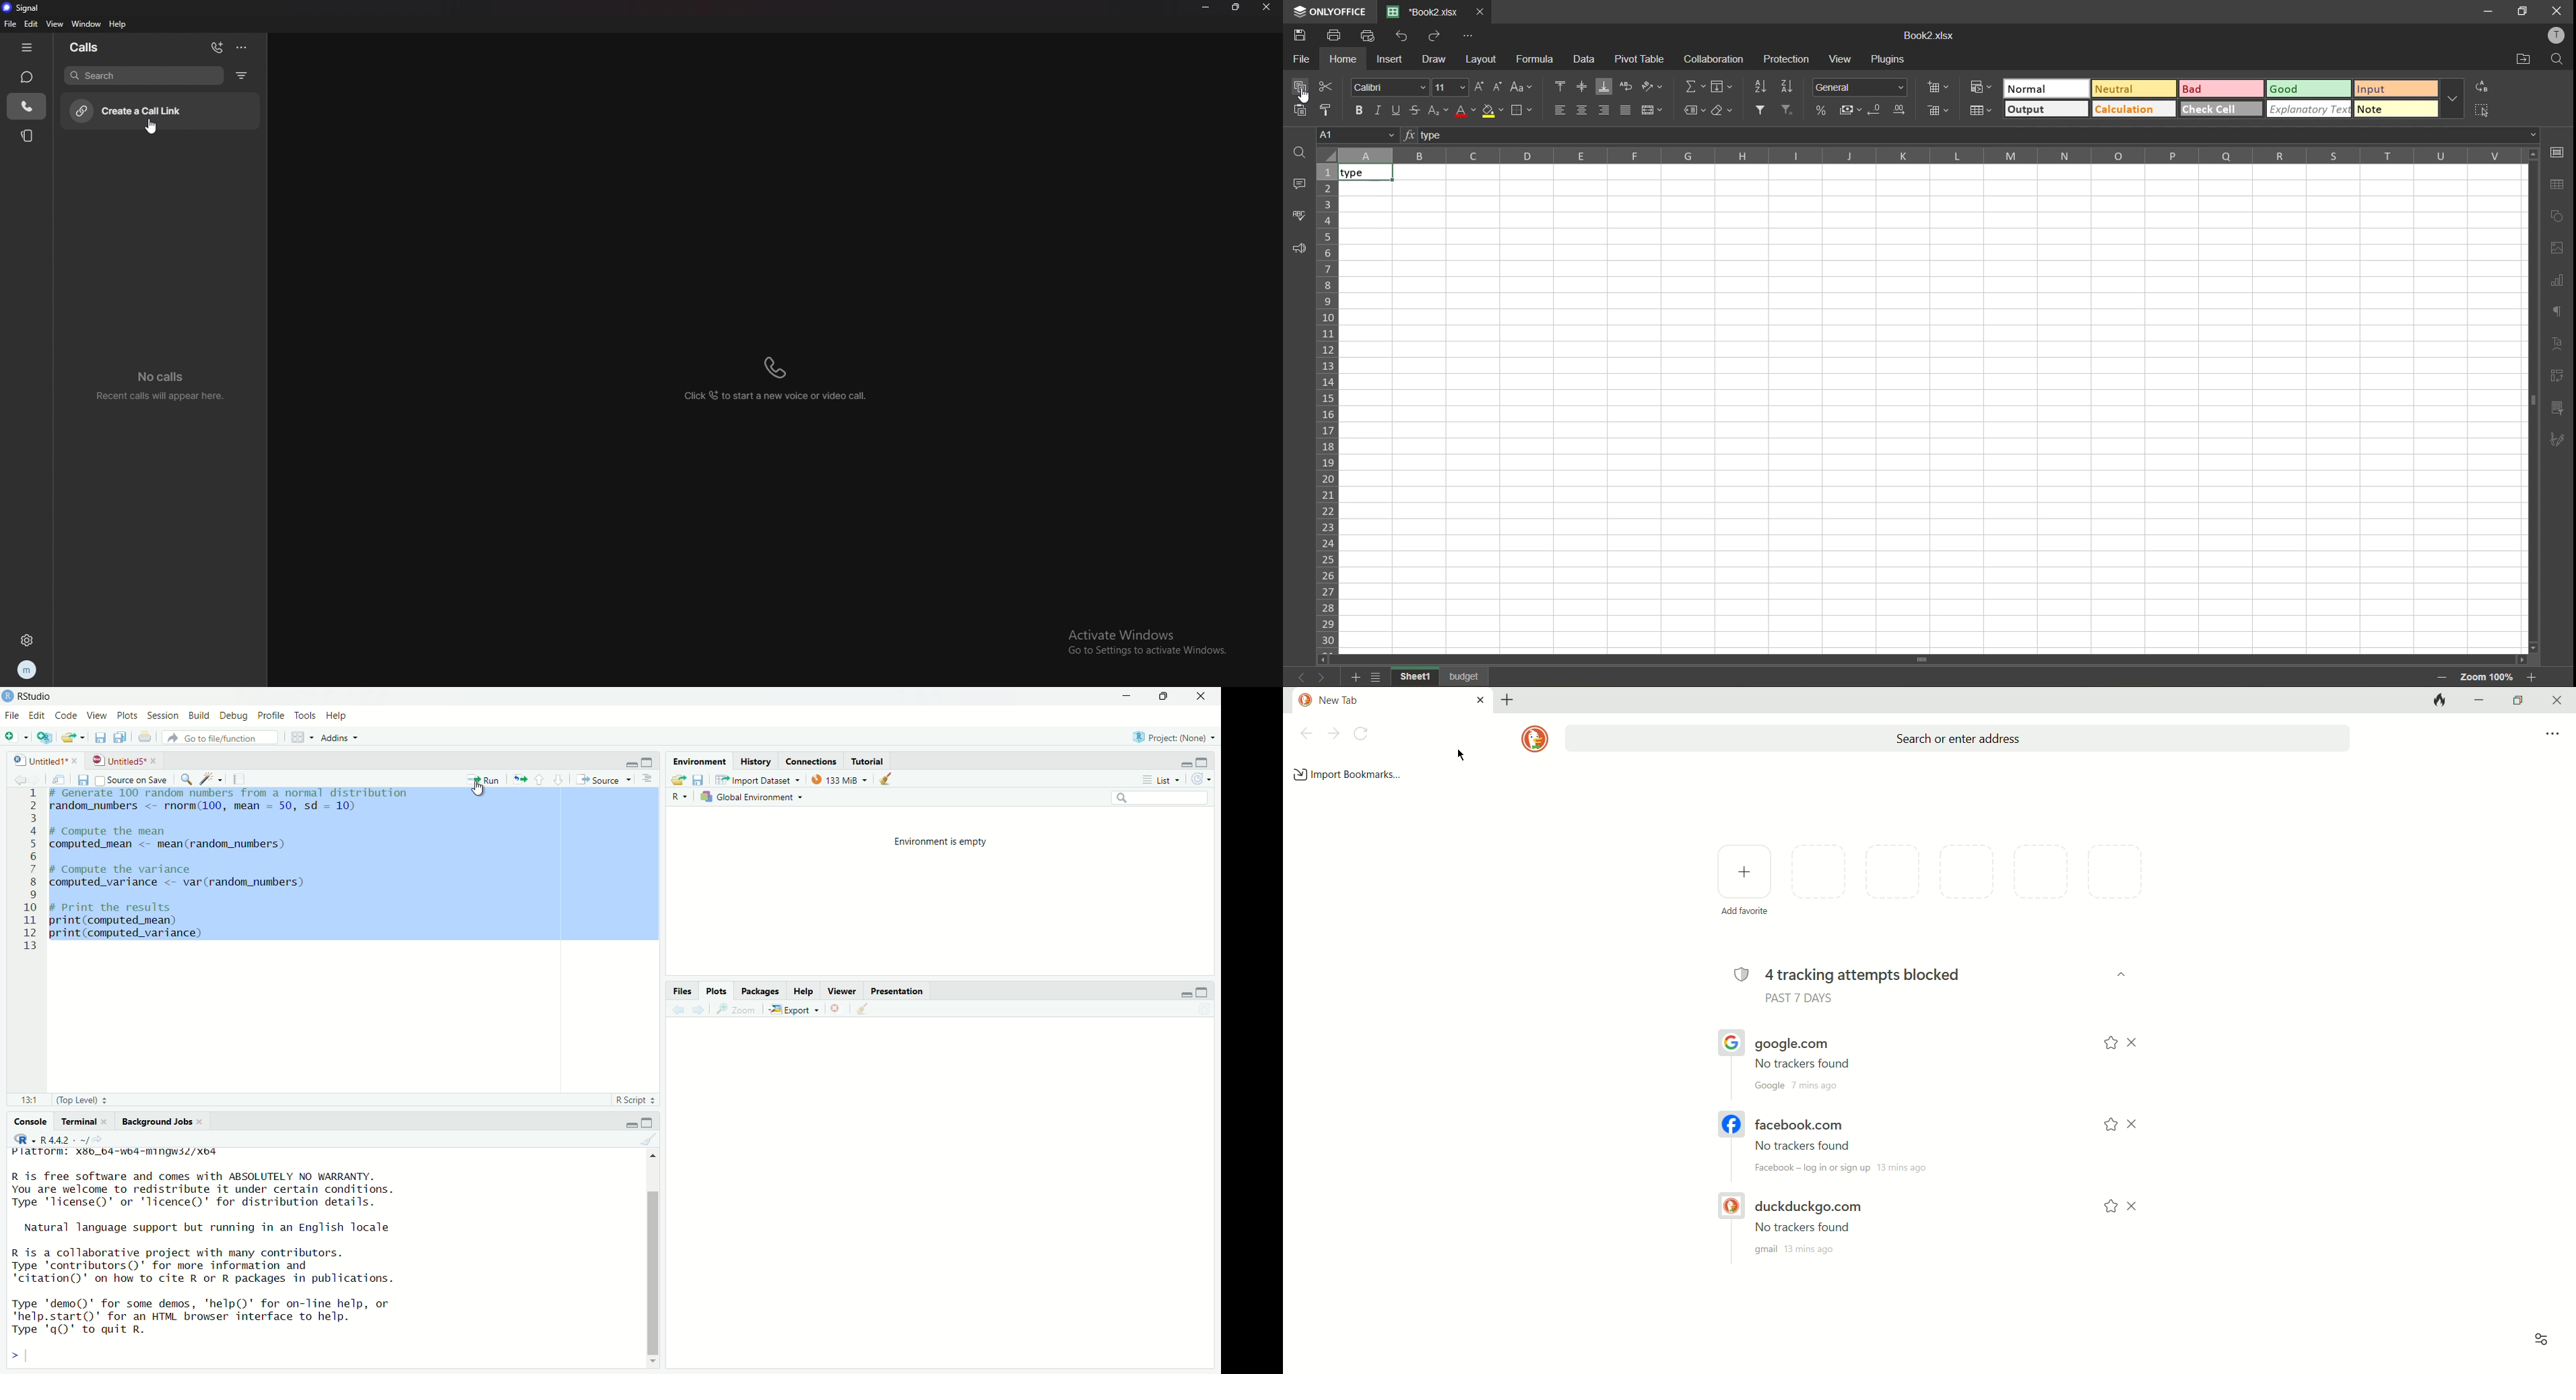 The image size is (2576, 1400). What do you see at coordinates (211, 1266) in the screenshot?
I see `R is a collaborative project with many contributors.
Type 'contributors()' for more information and
"citation" on how to cite R or R packages in publications.` at bounding box center [211, 1266].